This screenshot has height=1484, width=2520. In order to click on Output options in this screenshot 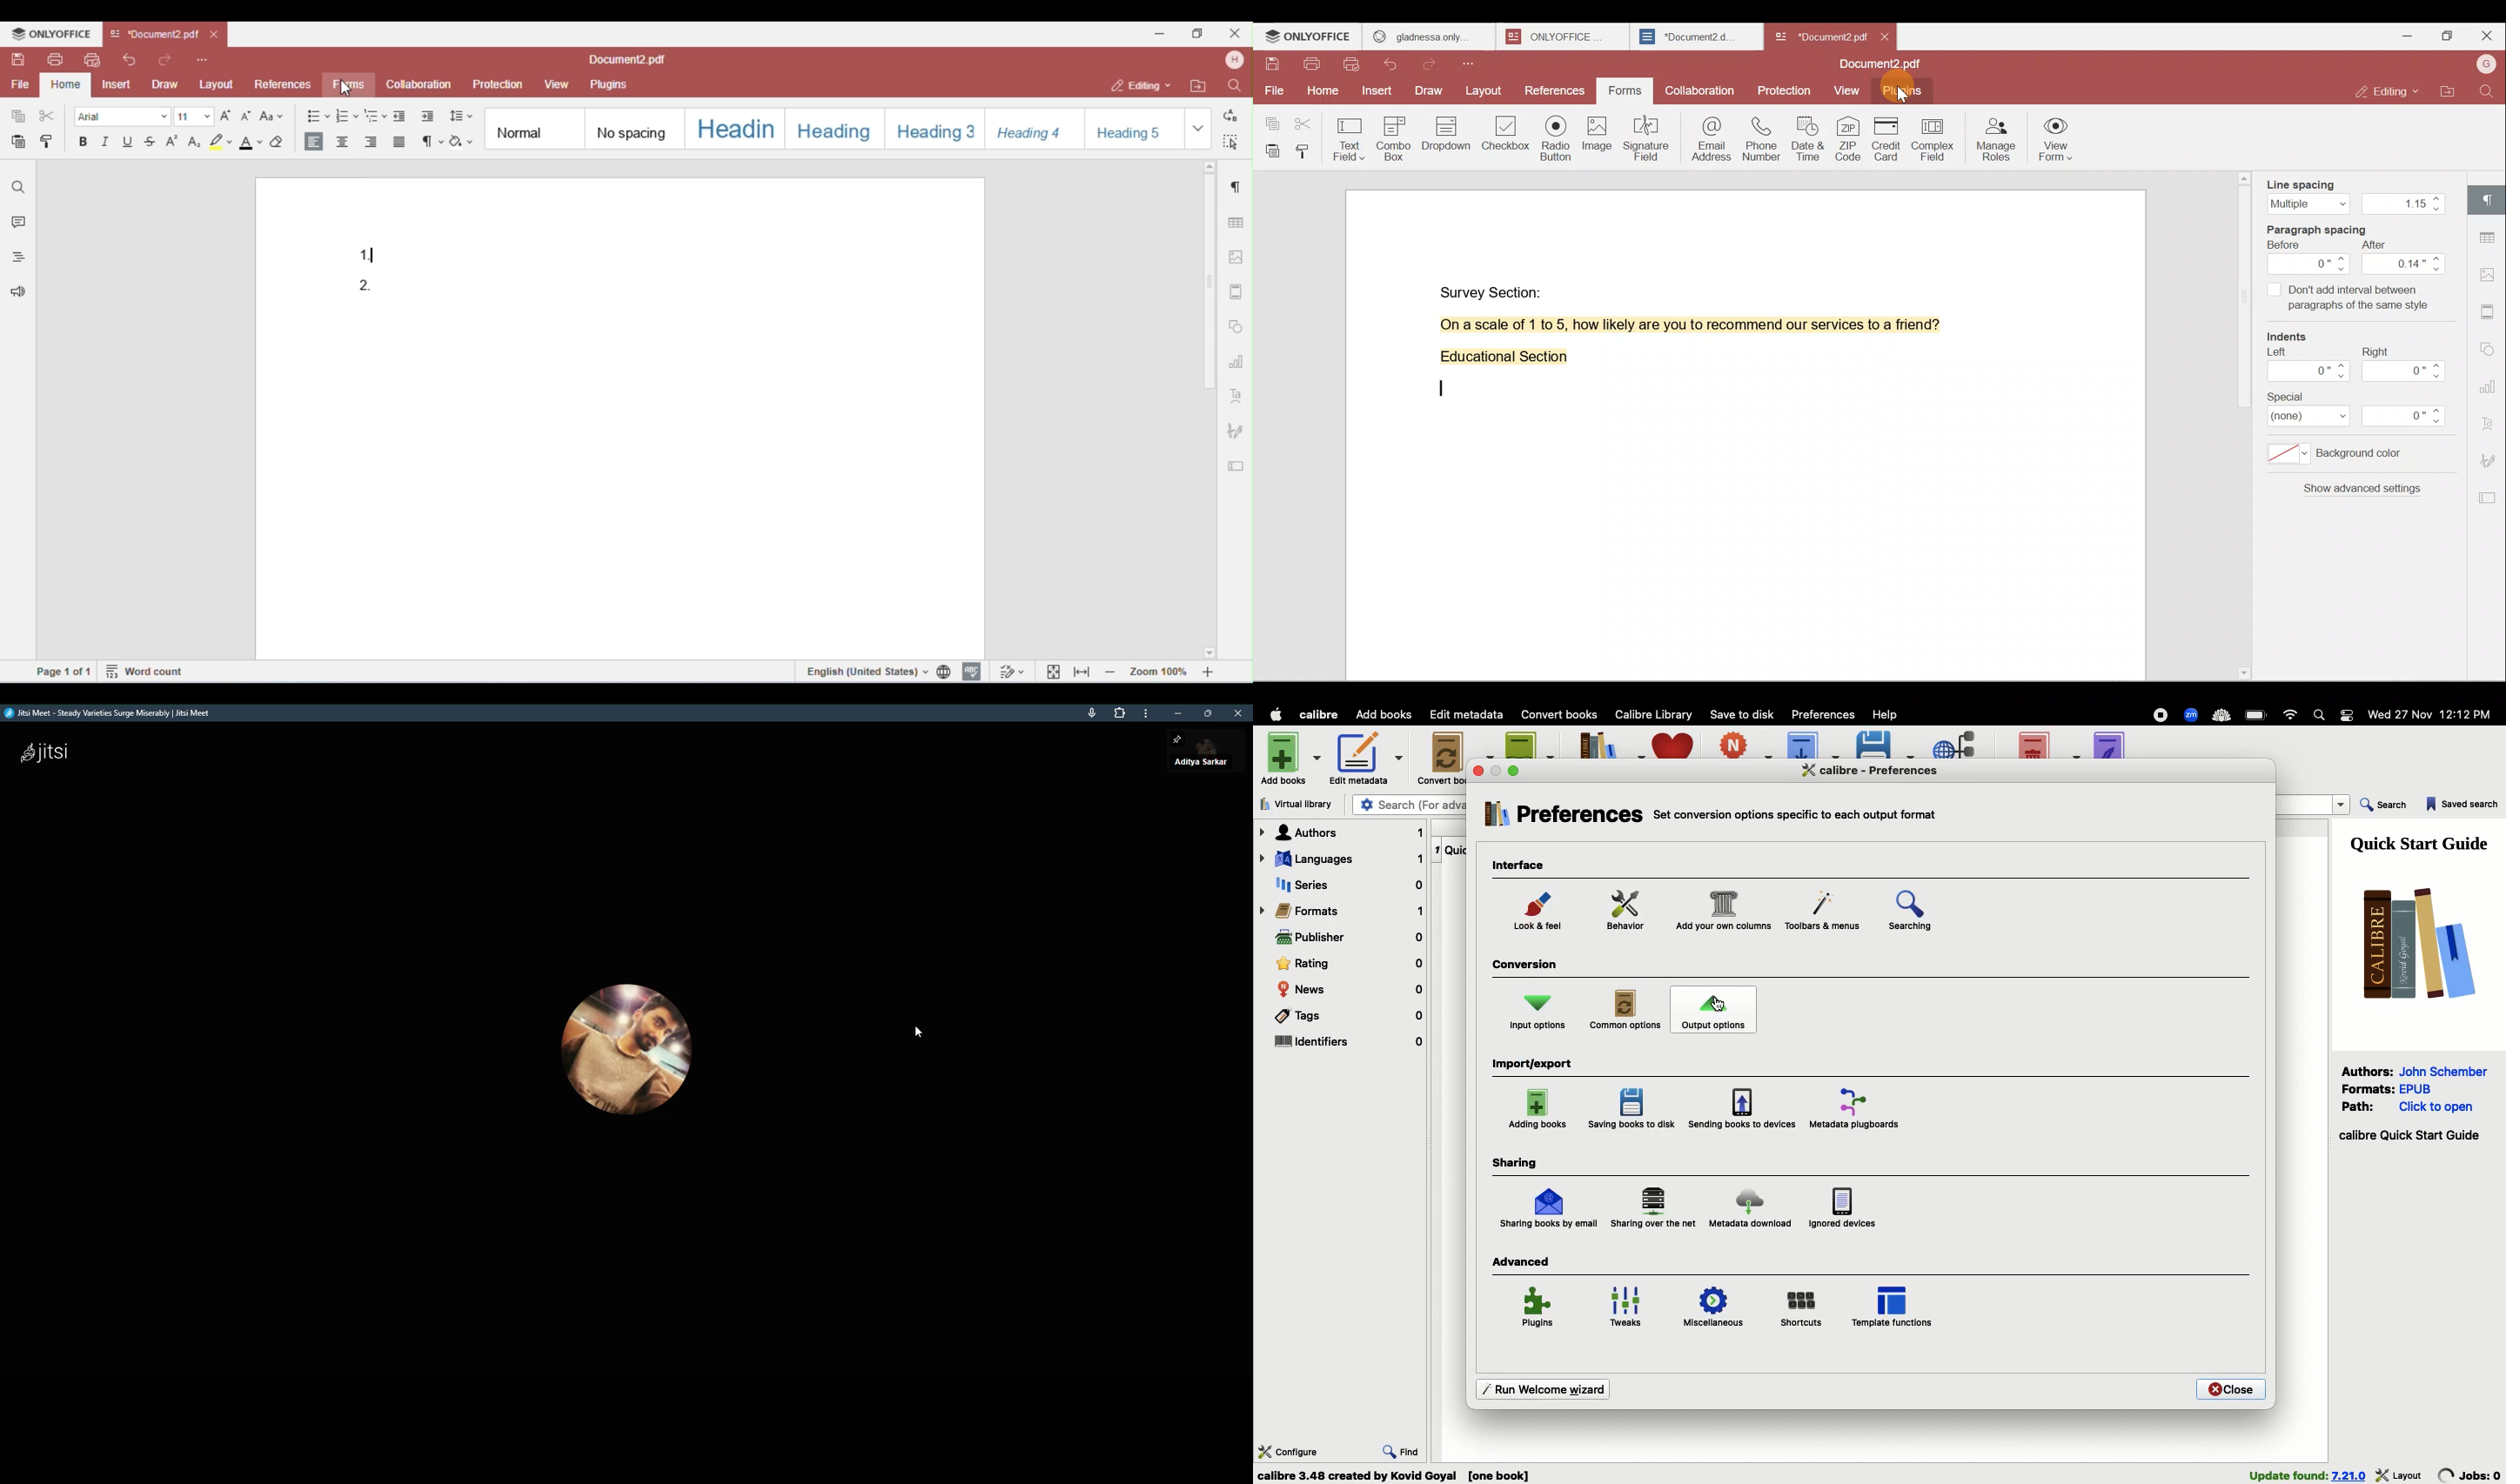, I will do `click(1714, 1011)`.